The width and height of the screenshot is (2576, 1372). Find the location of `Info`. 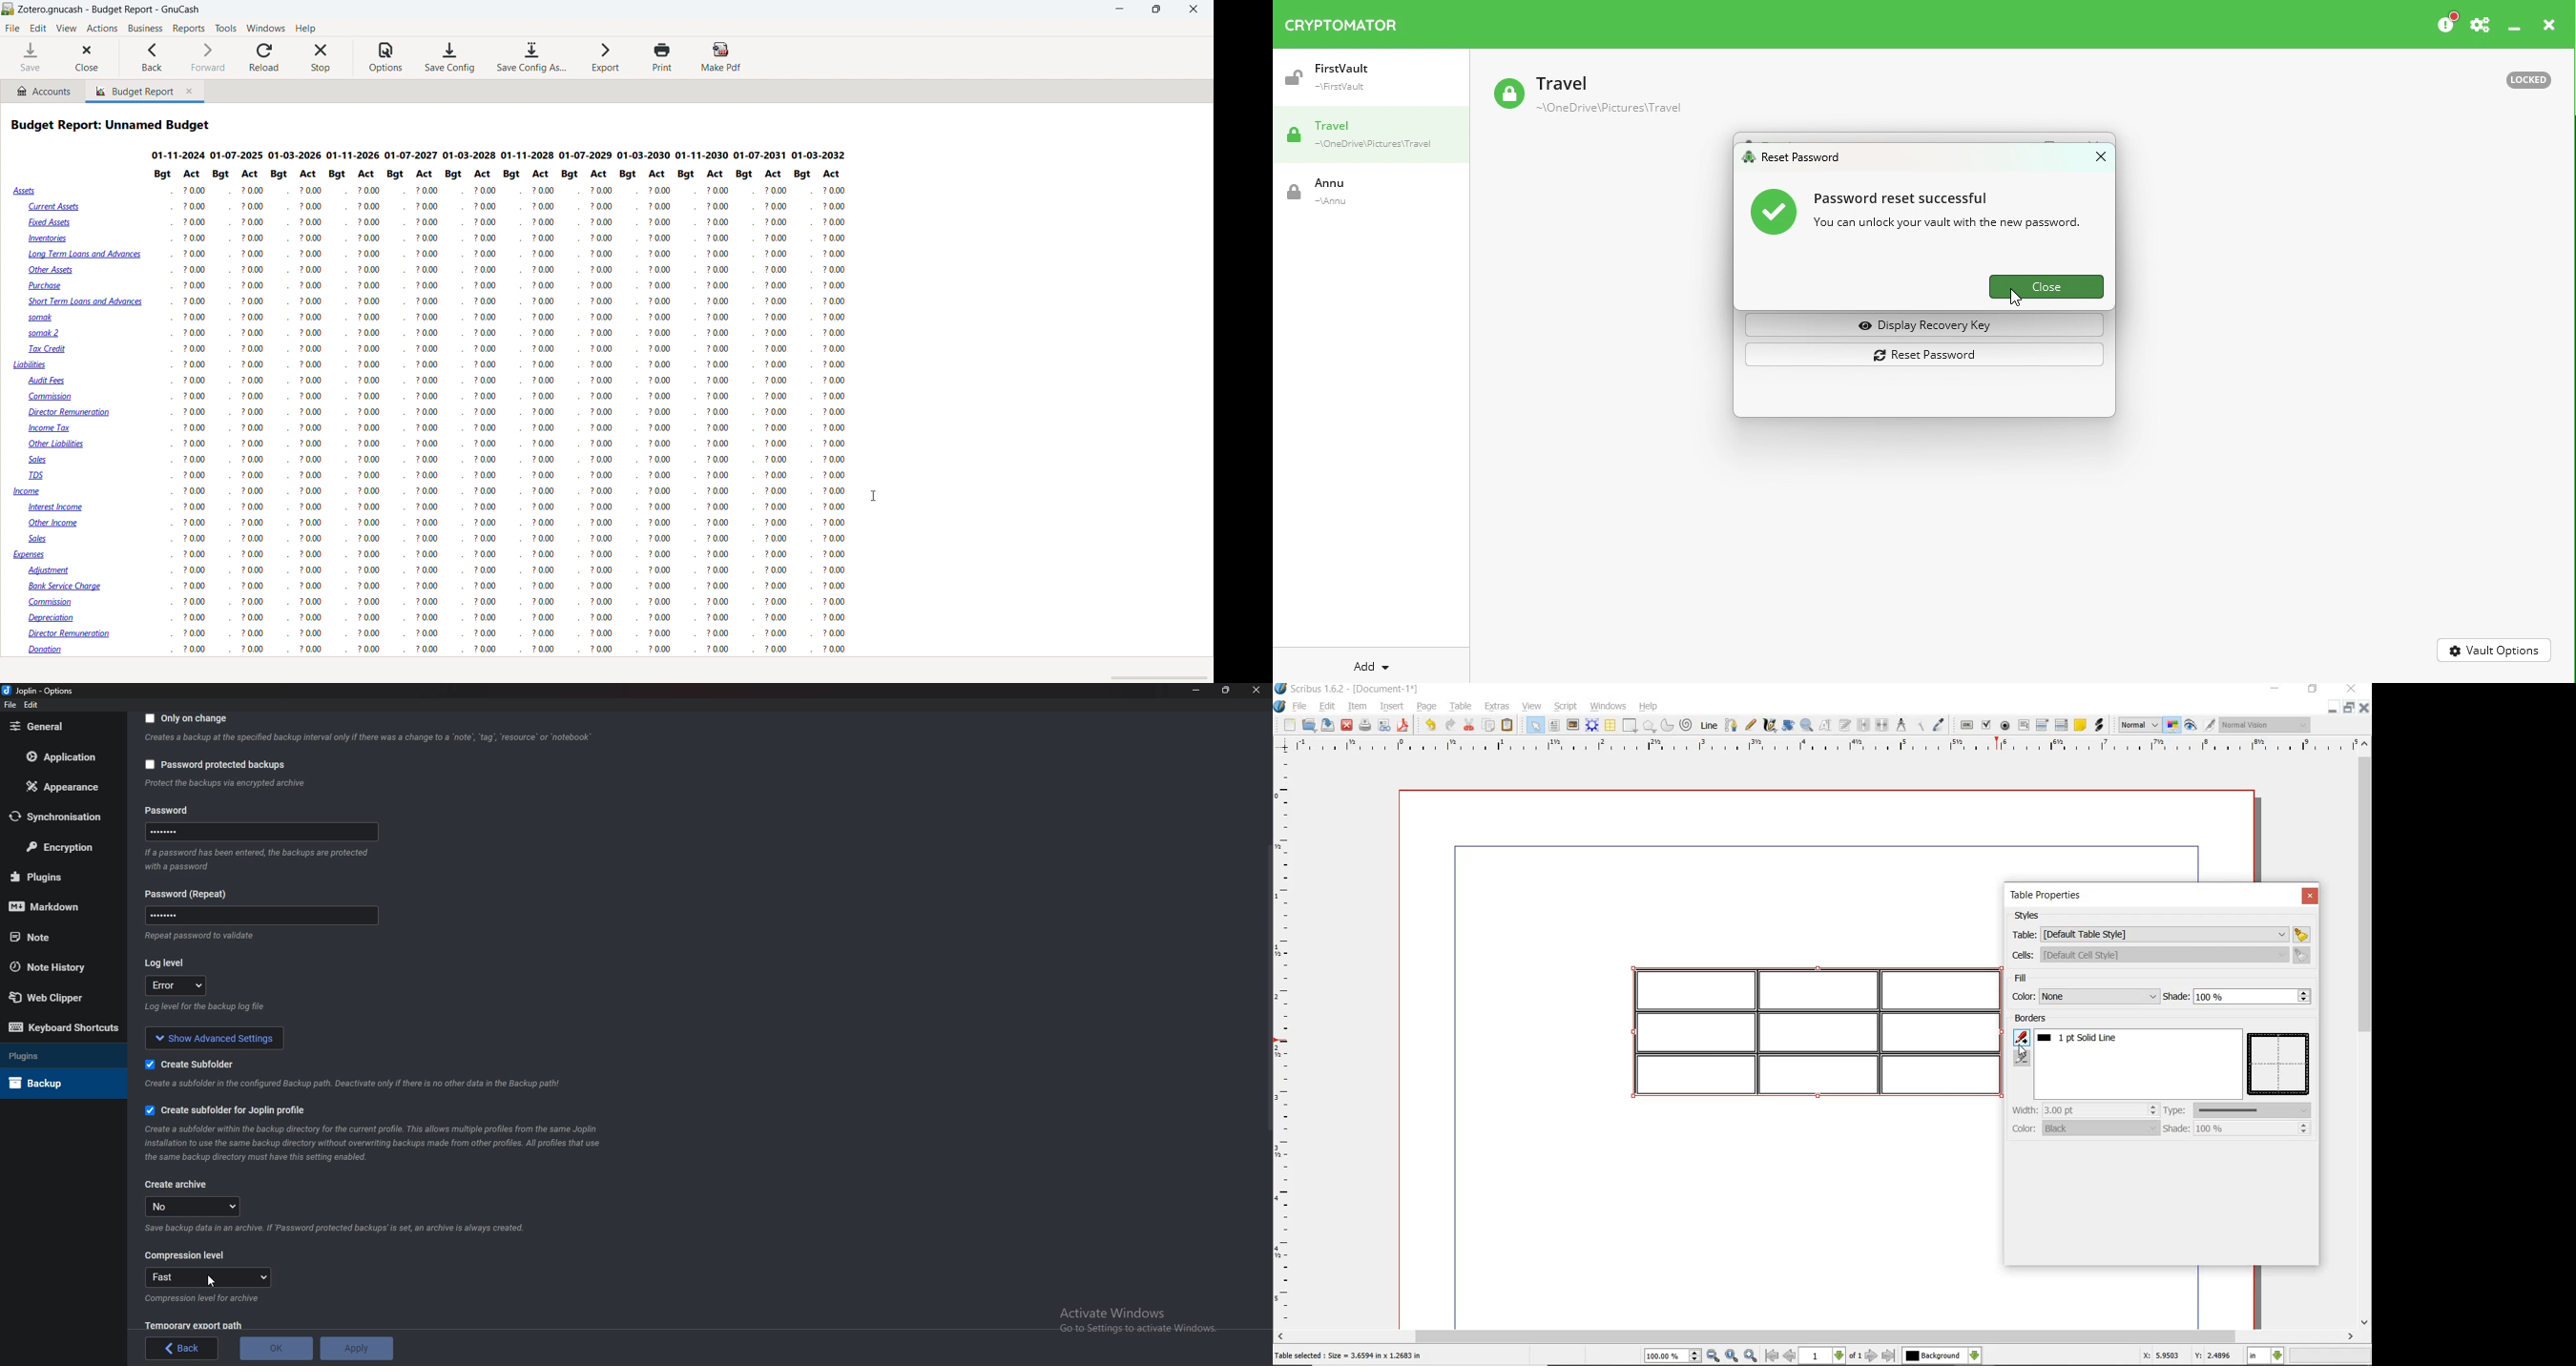

Info is located at coordinates (197, 935).